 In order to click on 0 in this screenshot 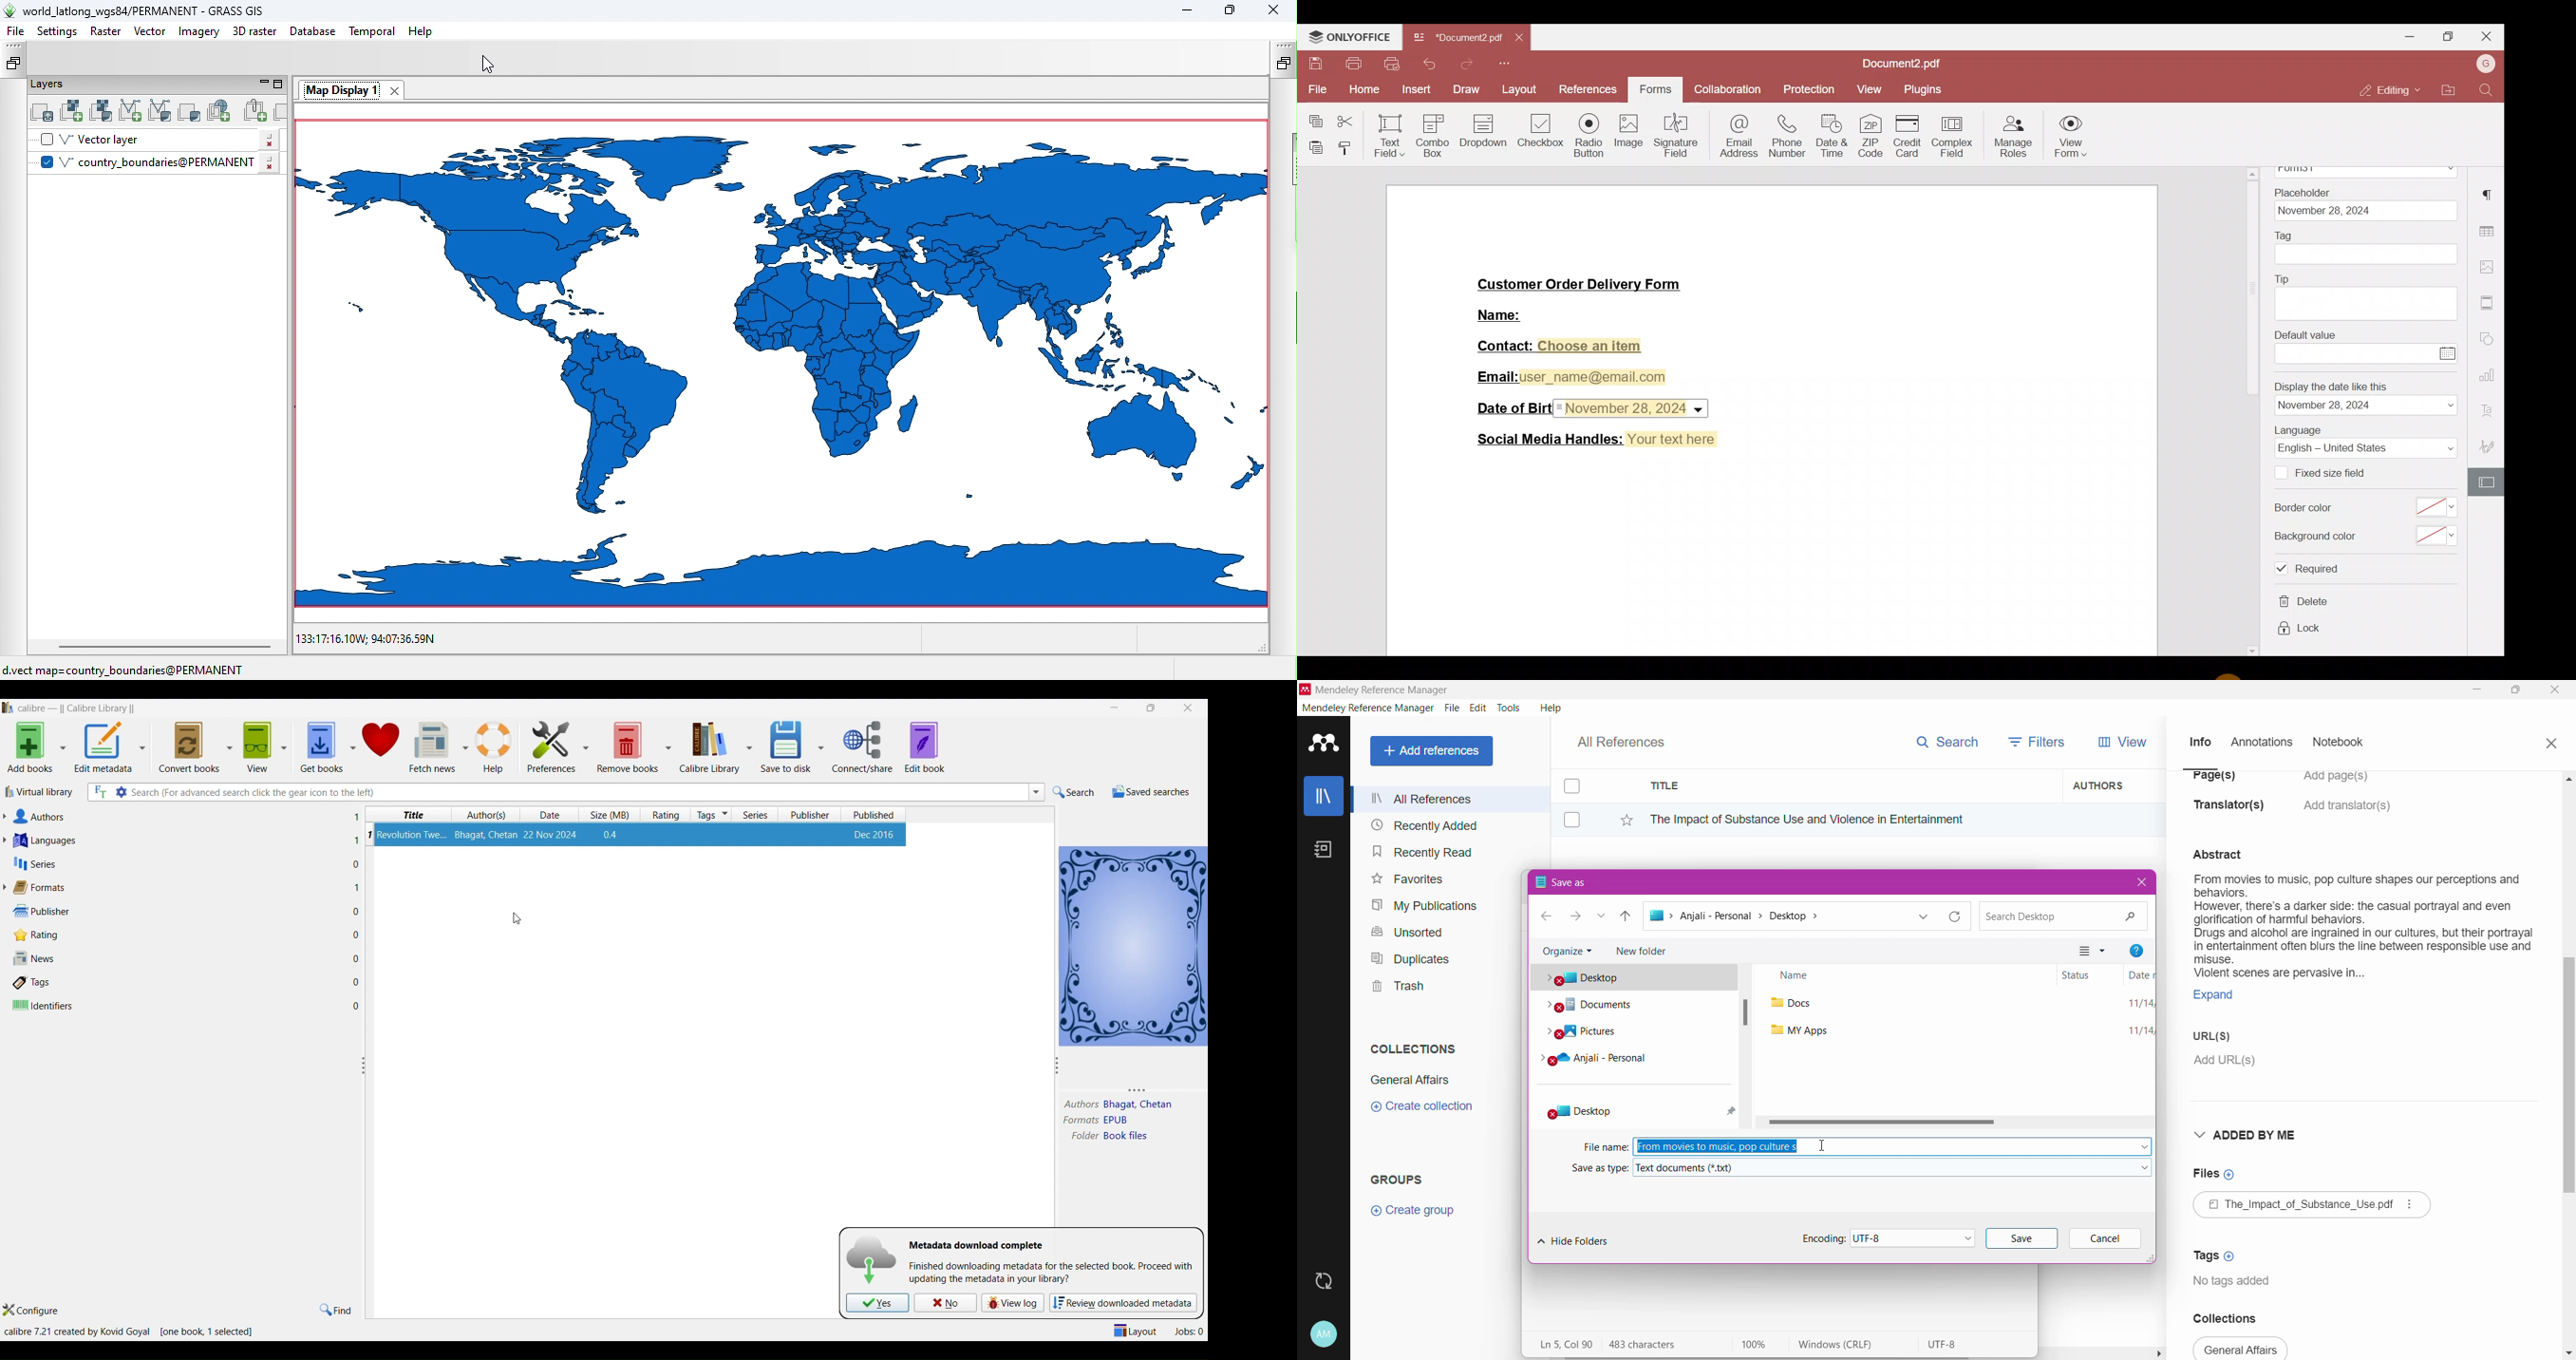, I will do `click(358, 1005)`.